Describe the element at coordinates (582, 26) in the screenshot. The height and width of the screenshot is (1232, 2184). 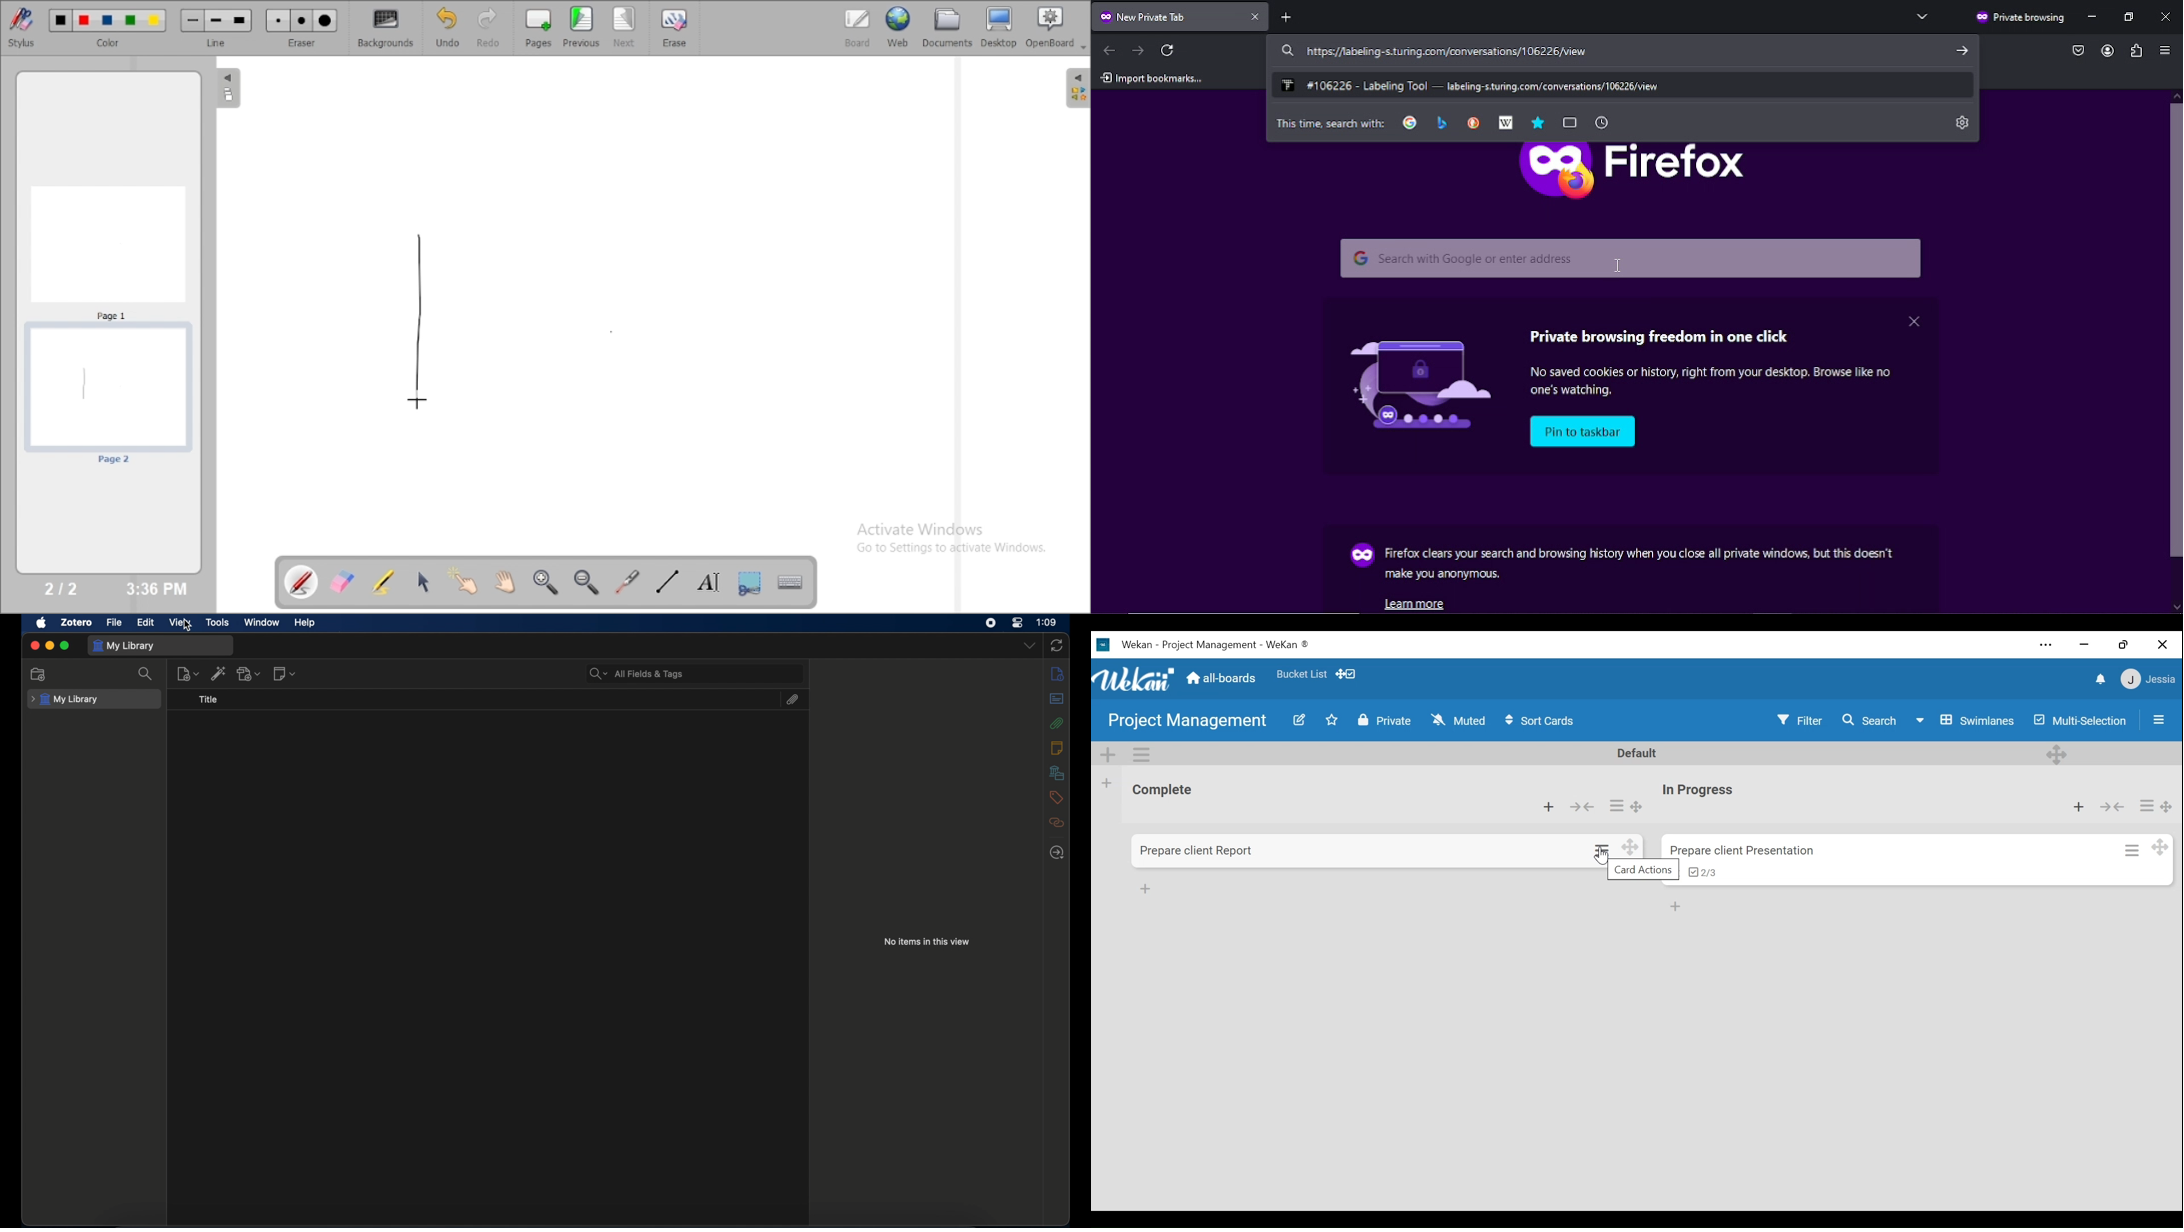
I see `previous` at that location.